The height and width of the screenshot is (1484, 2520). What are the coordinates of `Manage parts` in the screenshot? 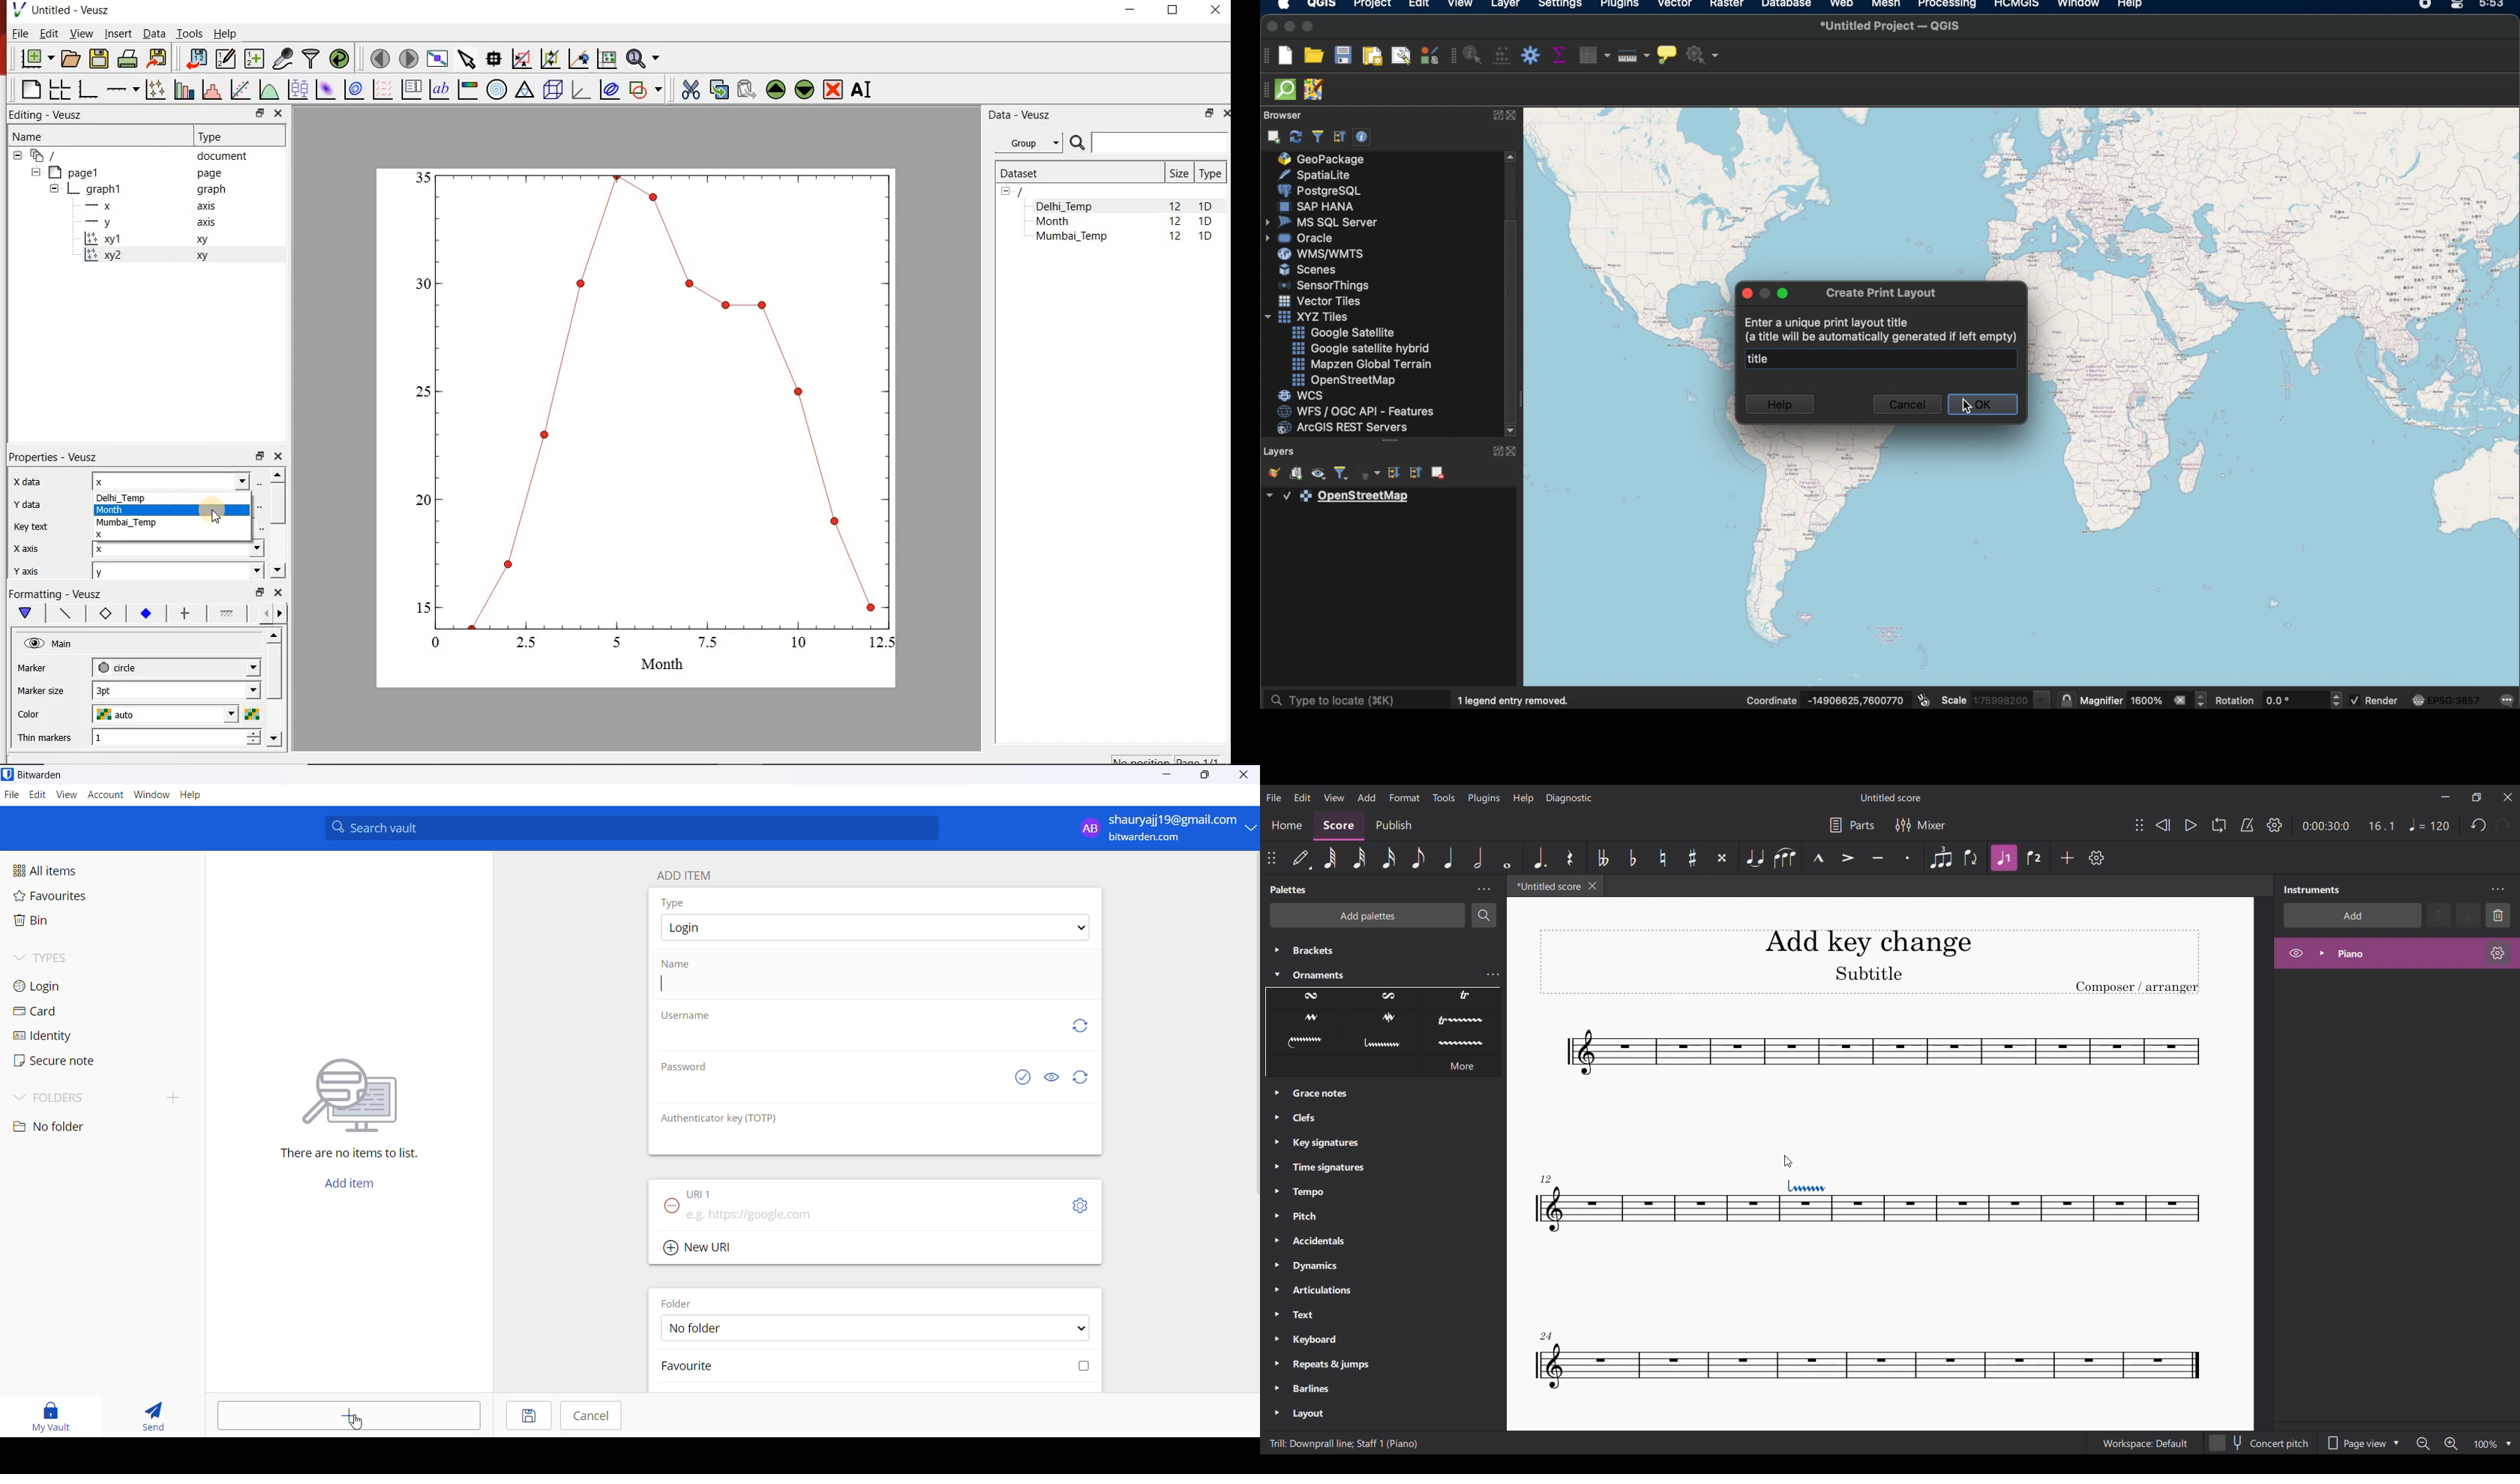 It's located at (1853, 826).